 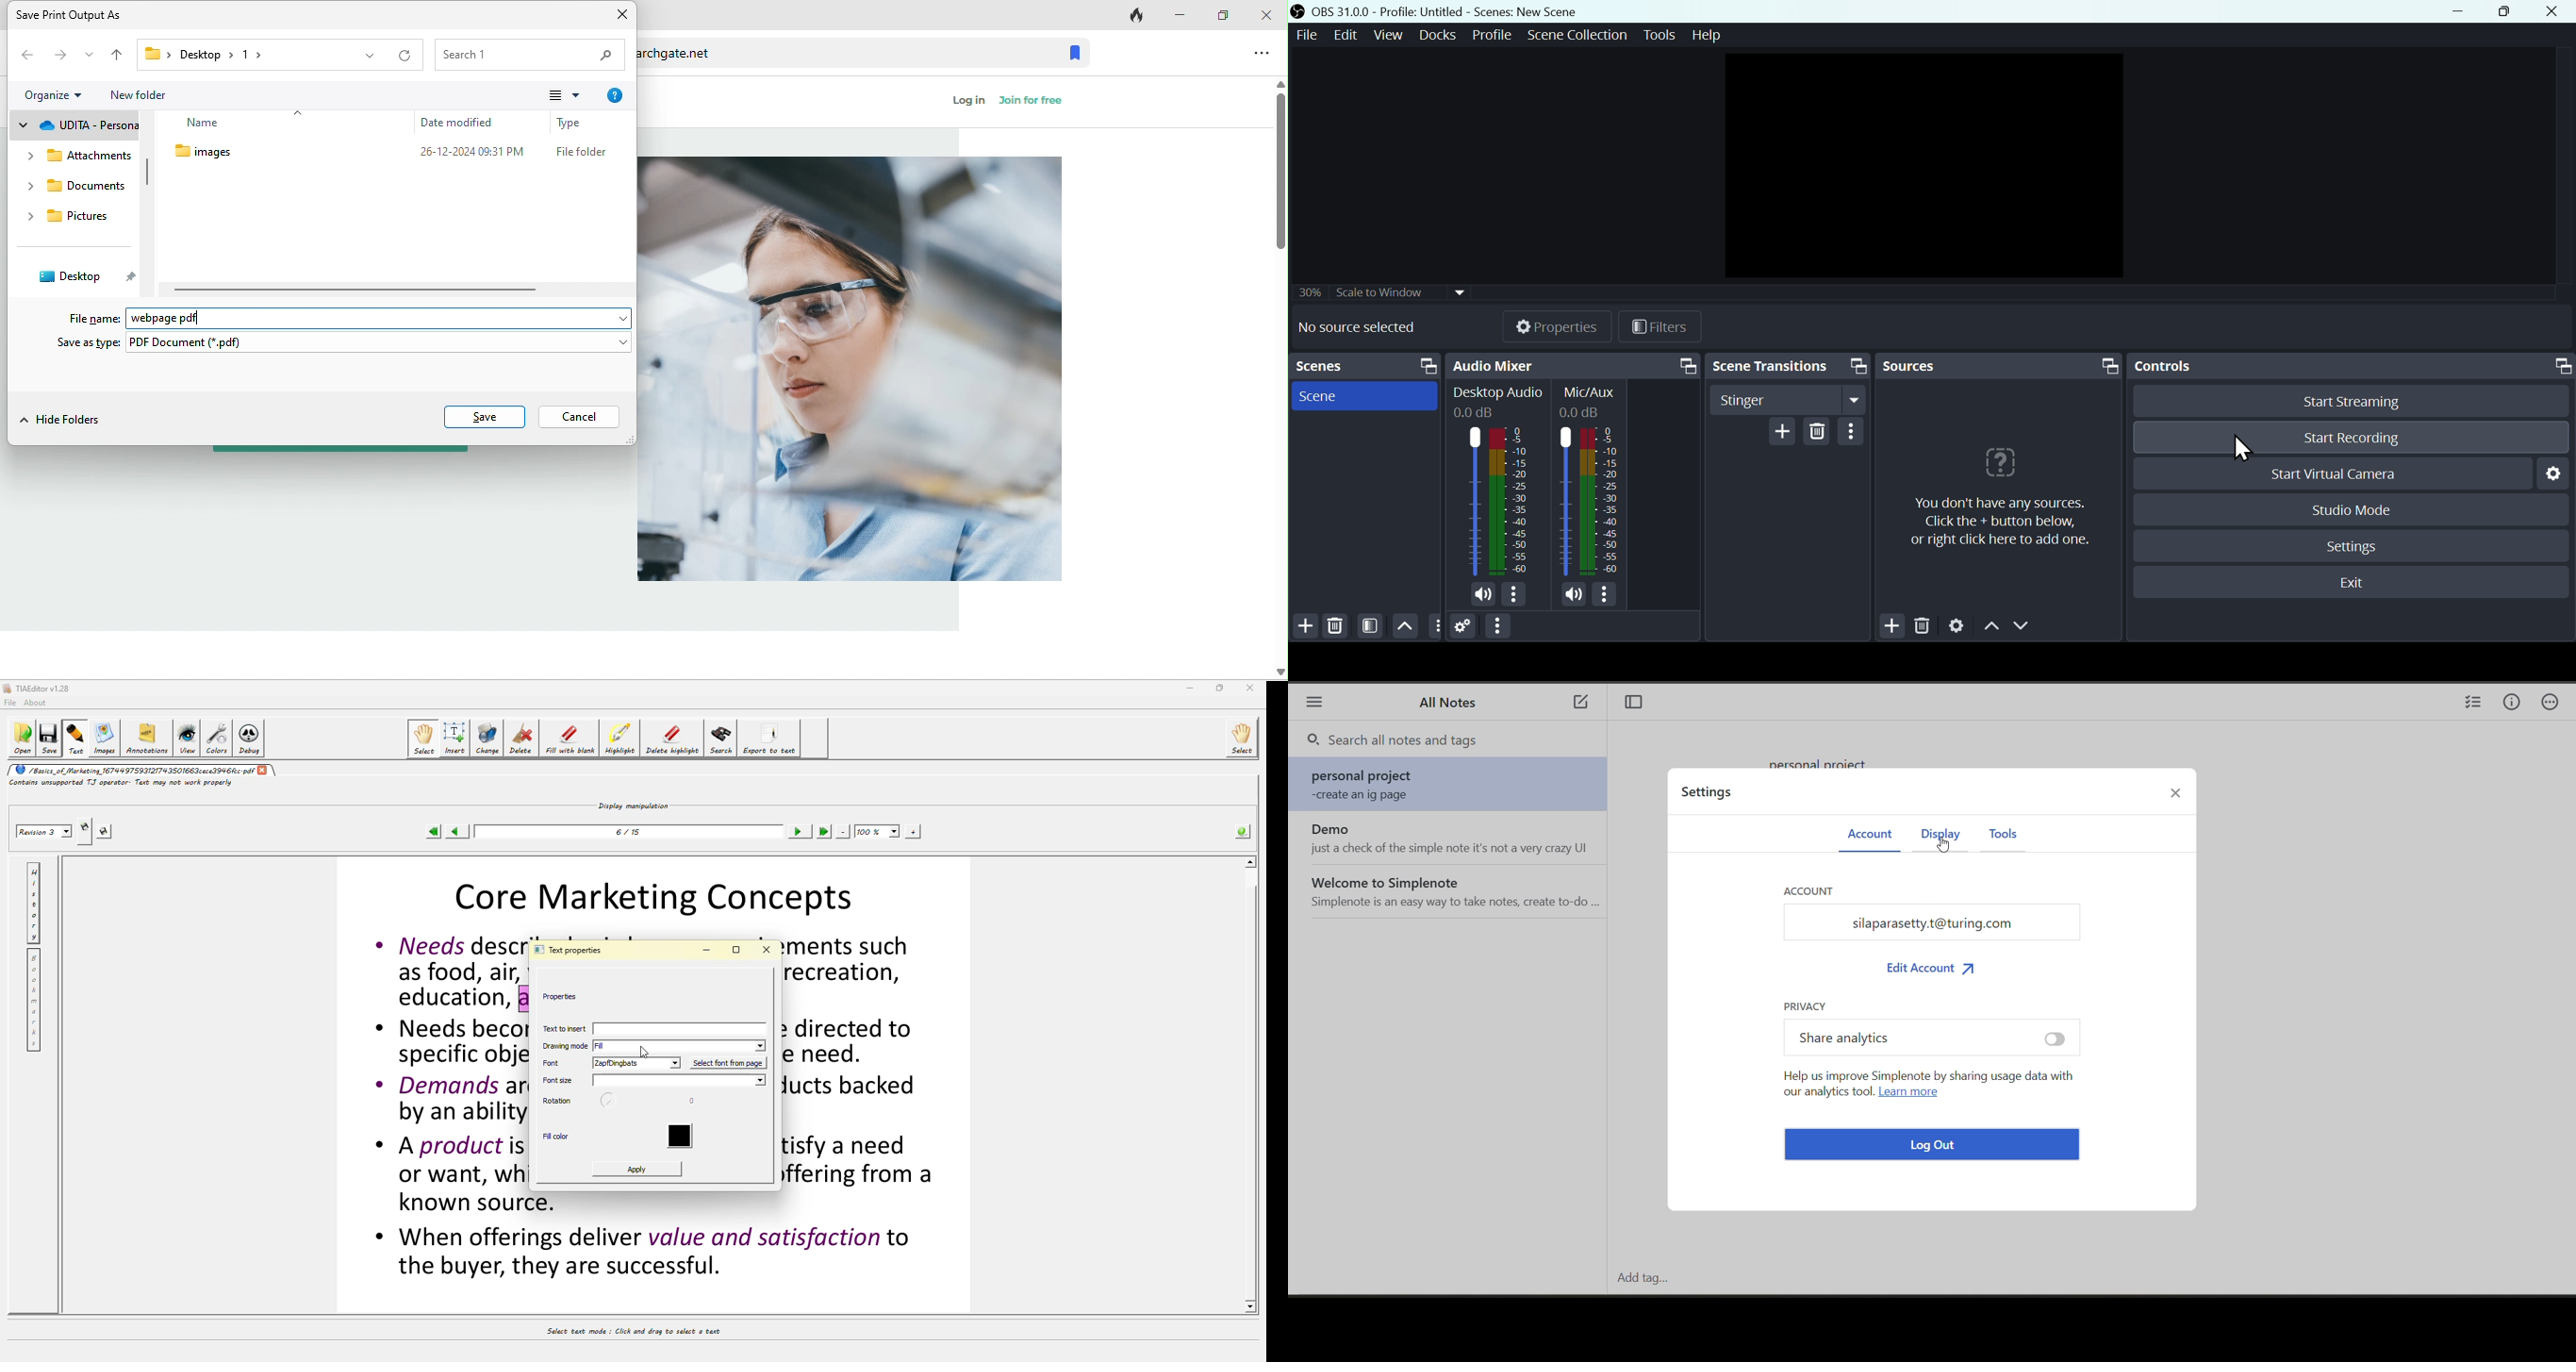 What do you see at coordinates (1452, 890) in the screenshot?
I see `note 3` at bounding box center [1452, 890].